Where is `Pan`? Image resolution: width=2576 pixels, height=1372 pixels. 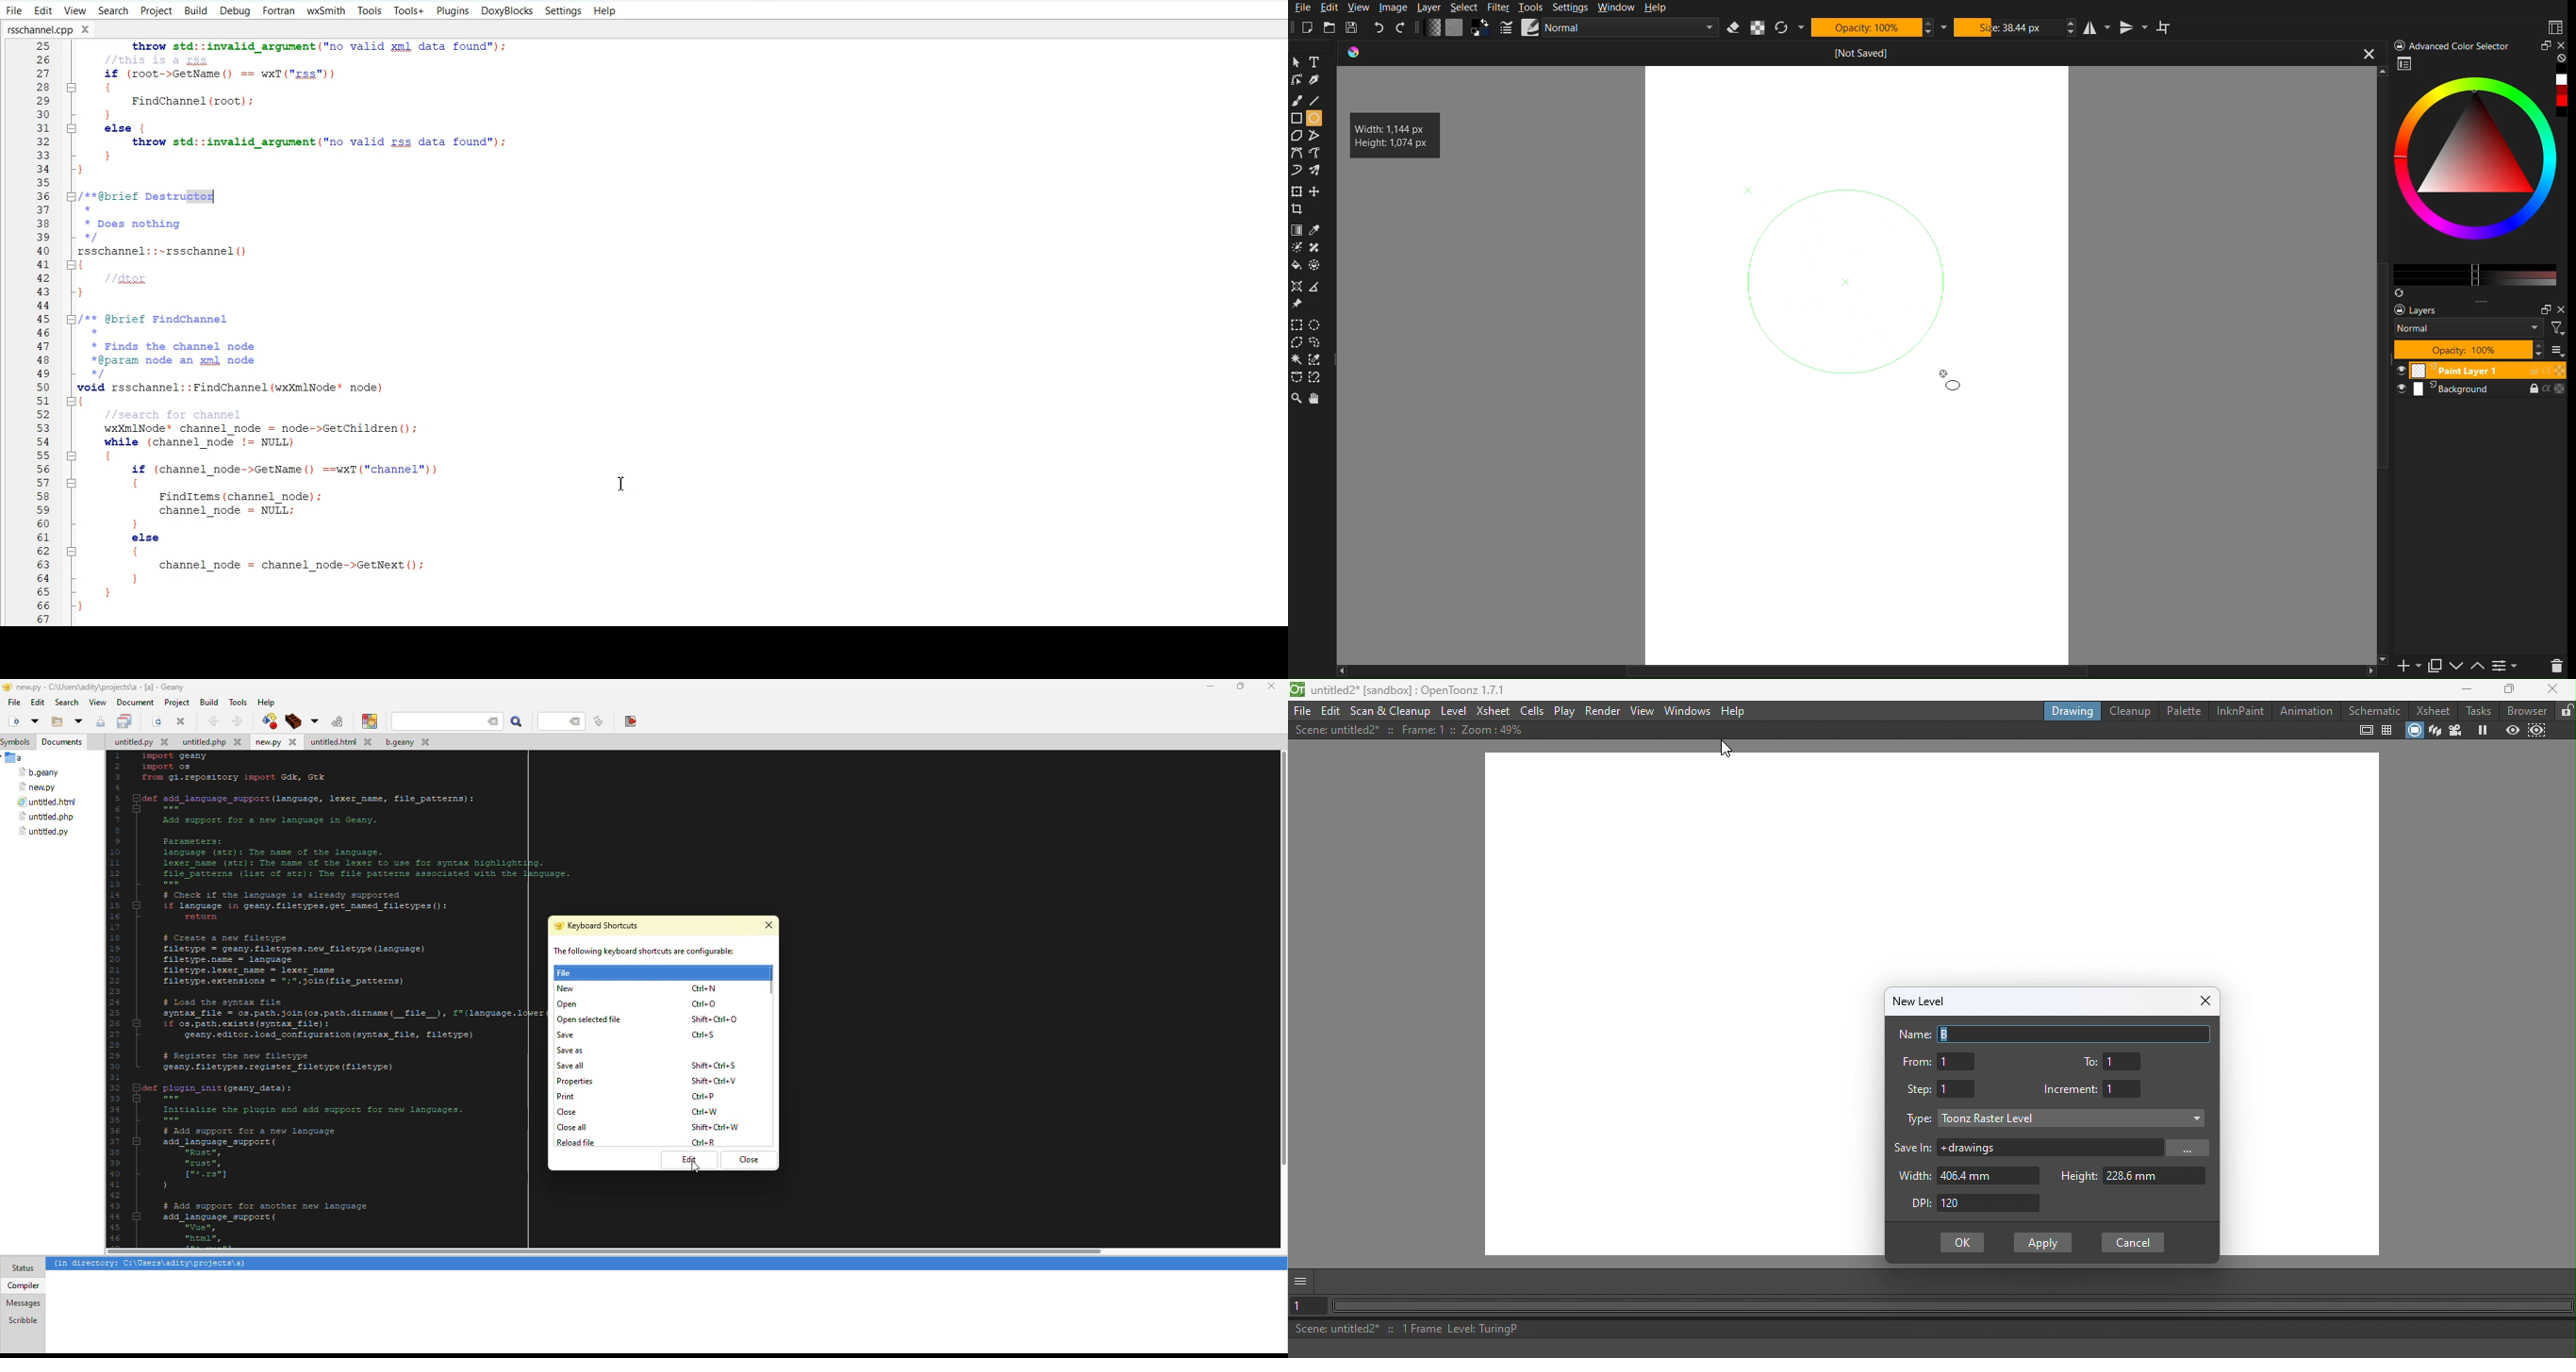
Pan is located at coordinates (1319, 400).